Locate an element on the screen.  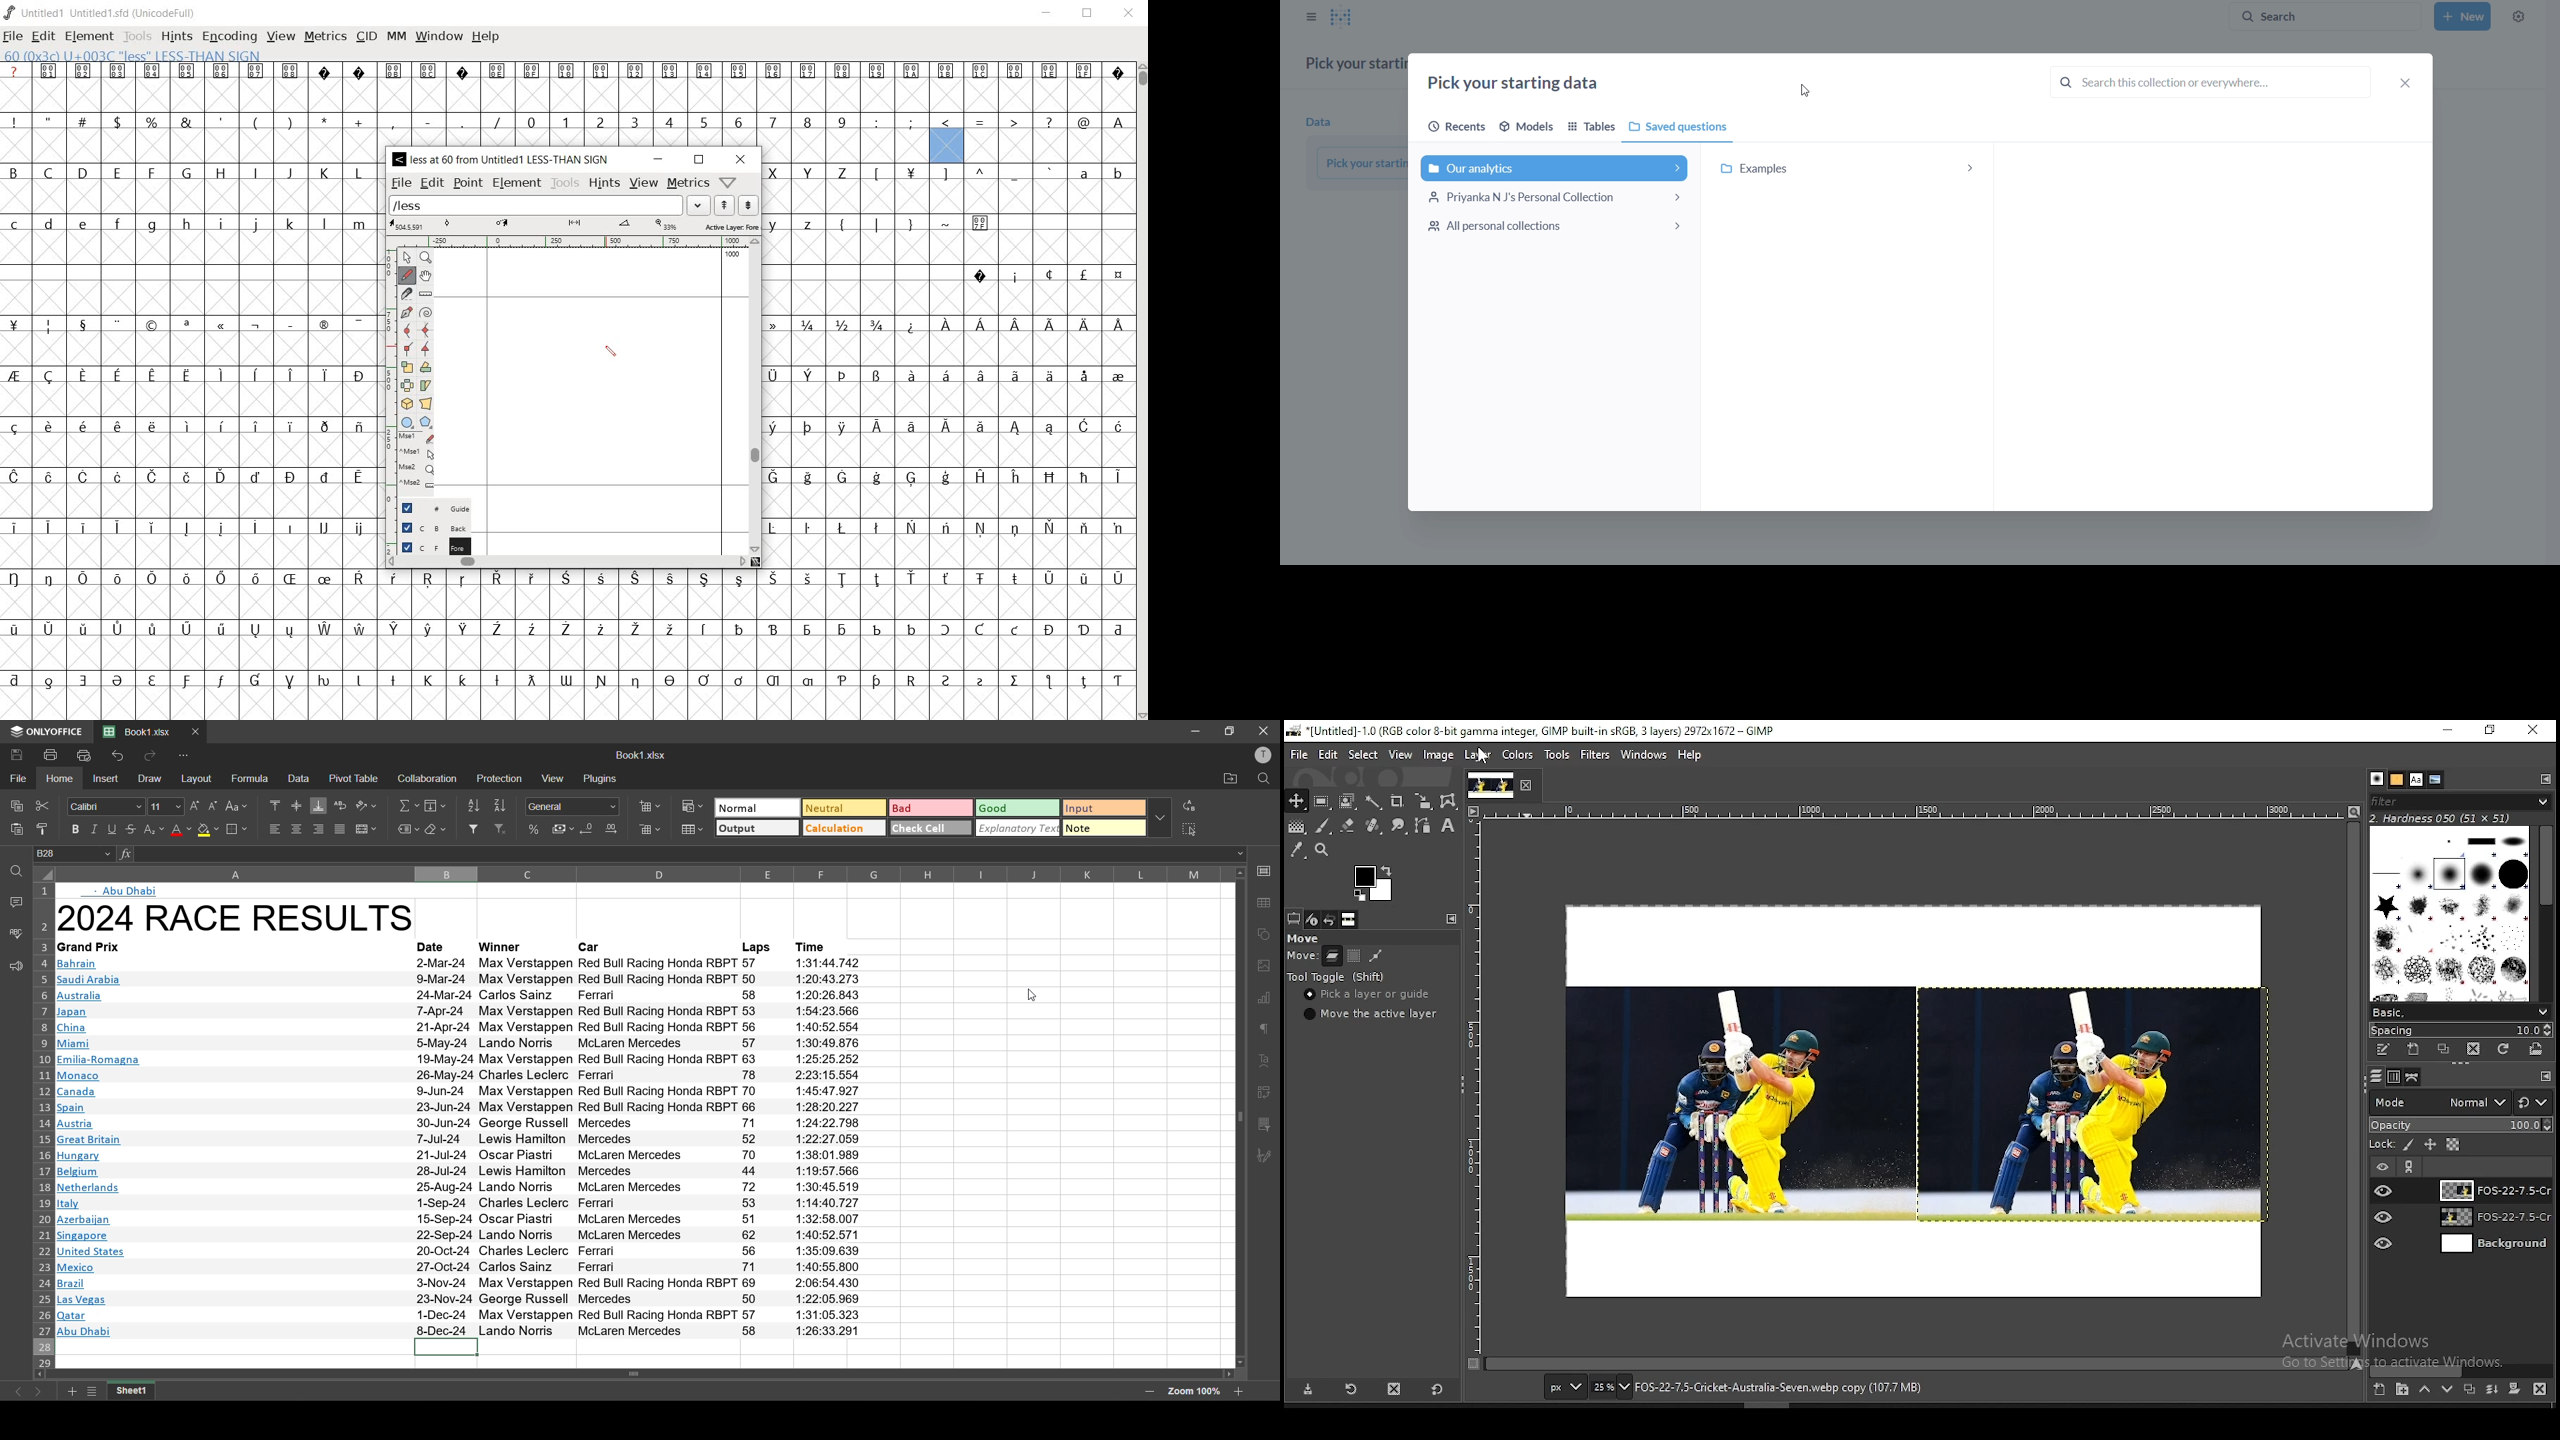
decrease decimal is located at coordinates (587, 830).